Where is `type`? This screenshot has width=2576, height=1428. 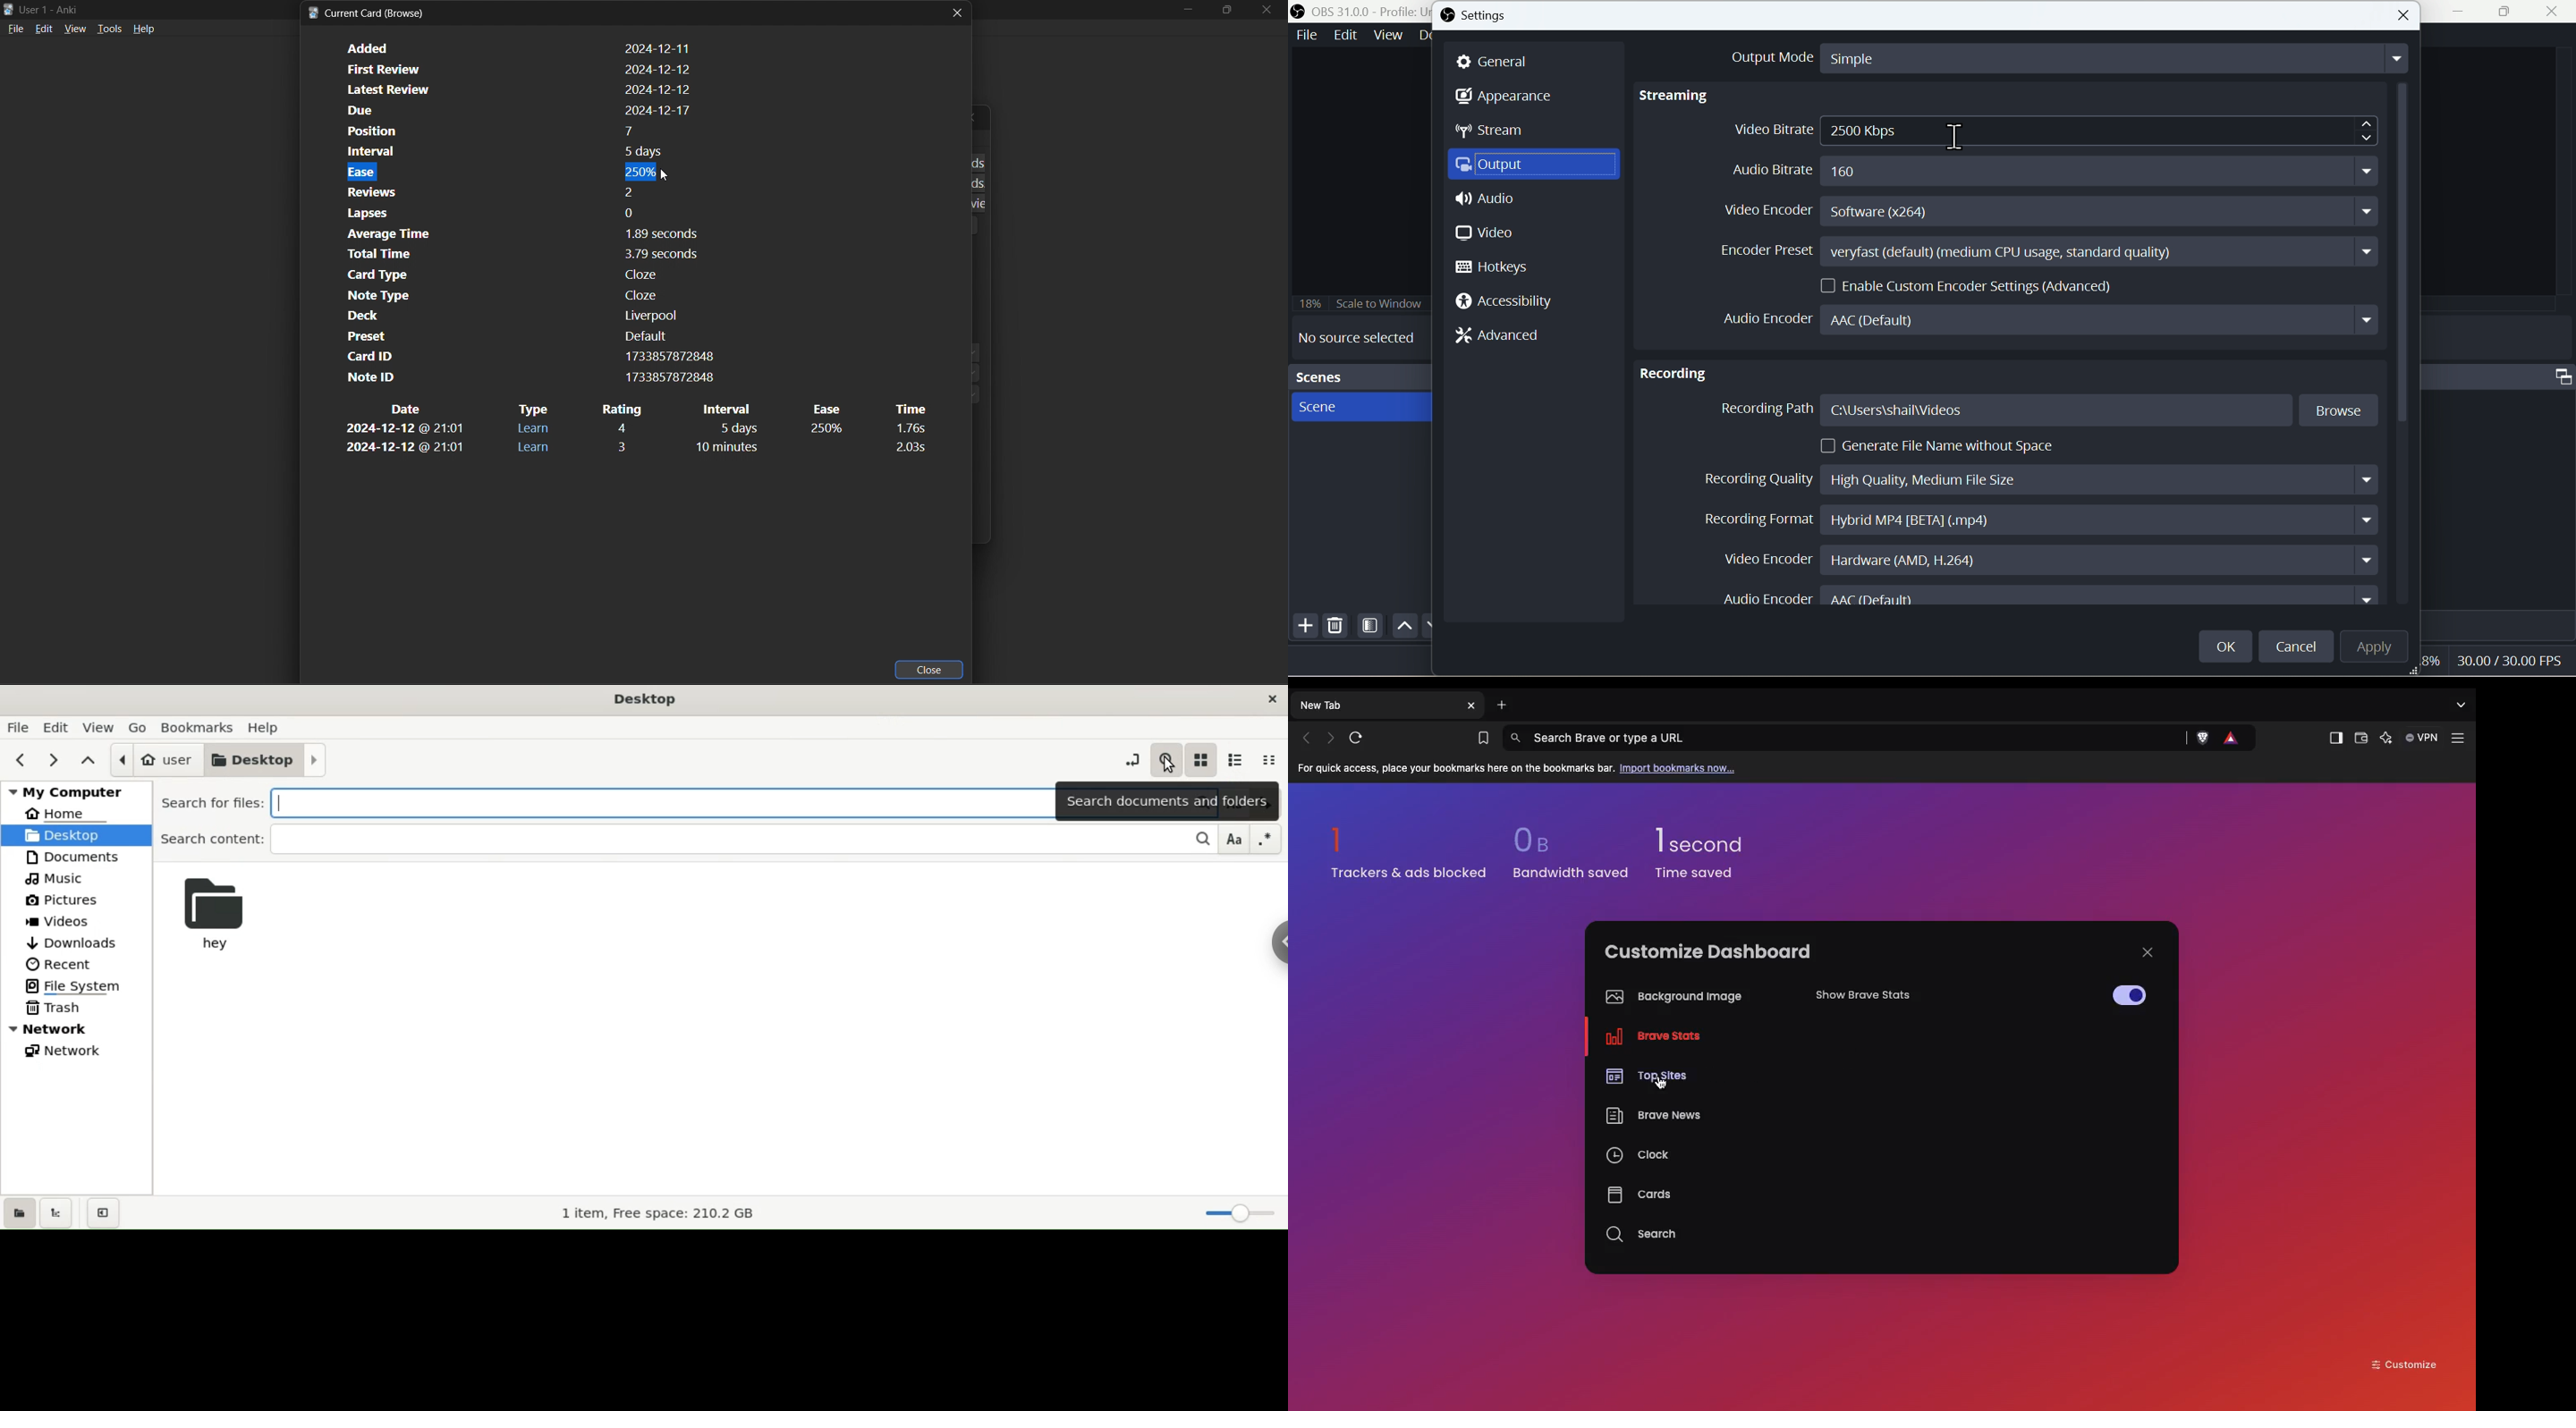
type is located at coordinates (533, 429).